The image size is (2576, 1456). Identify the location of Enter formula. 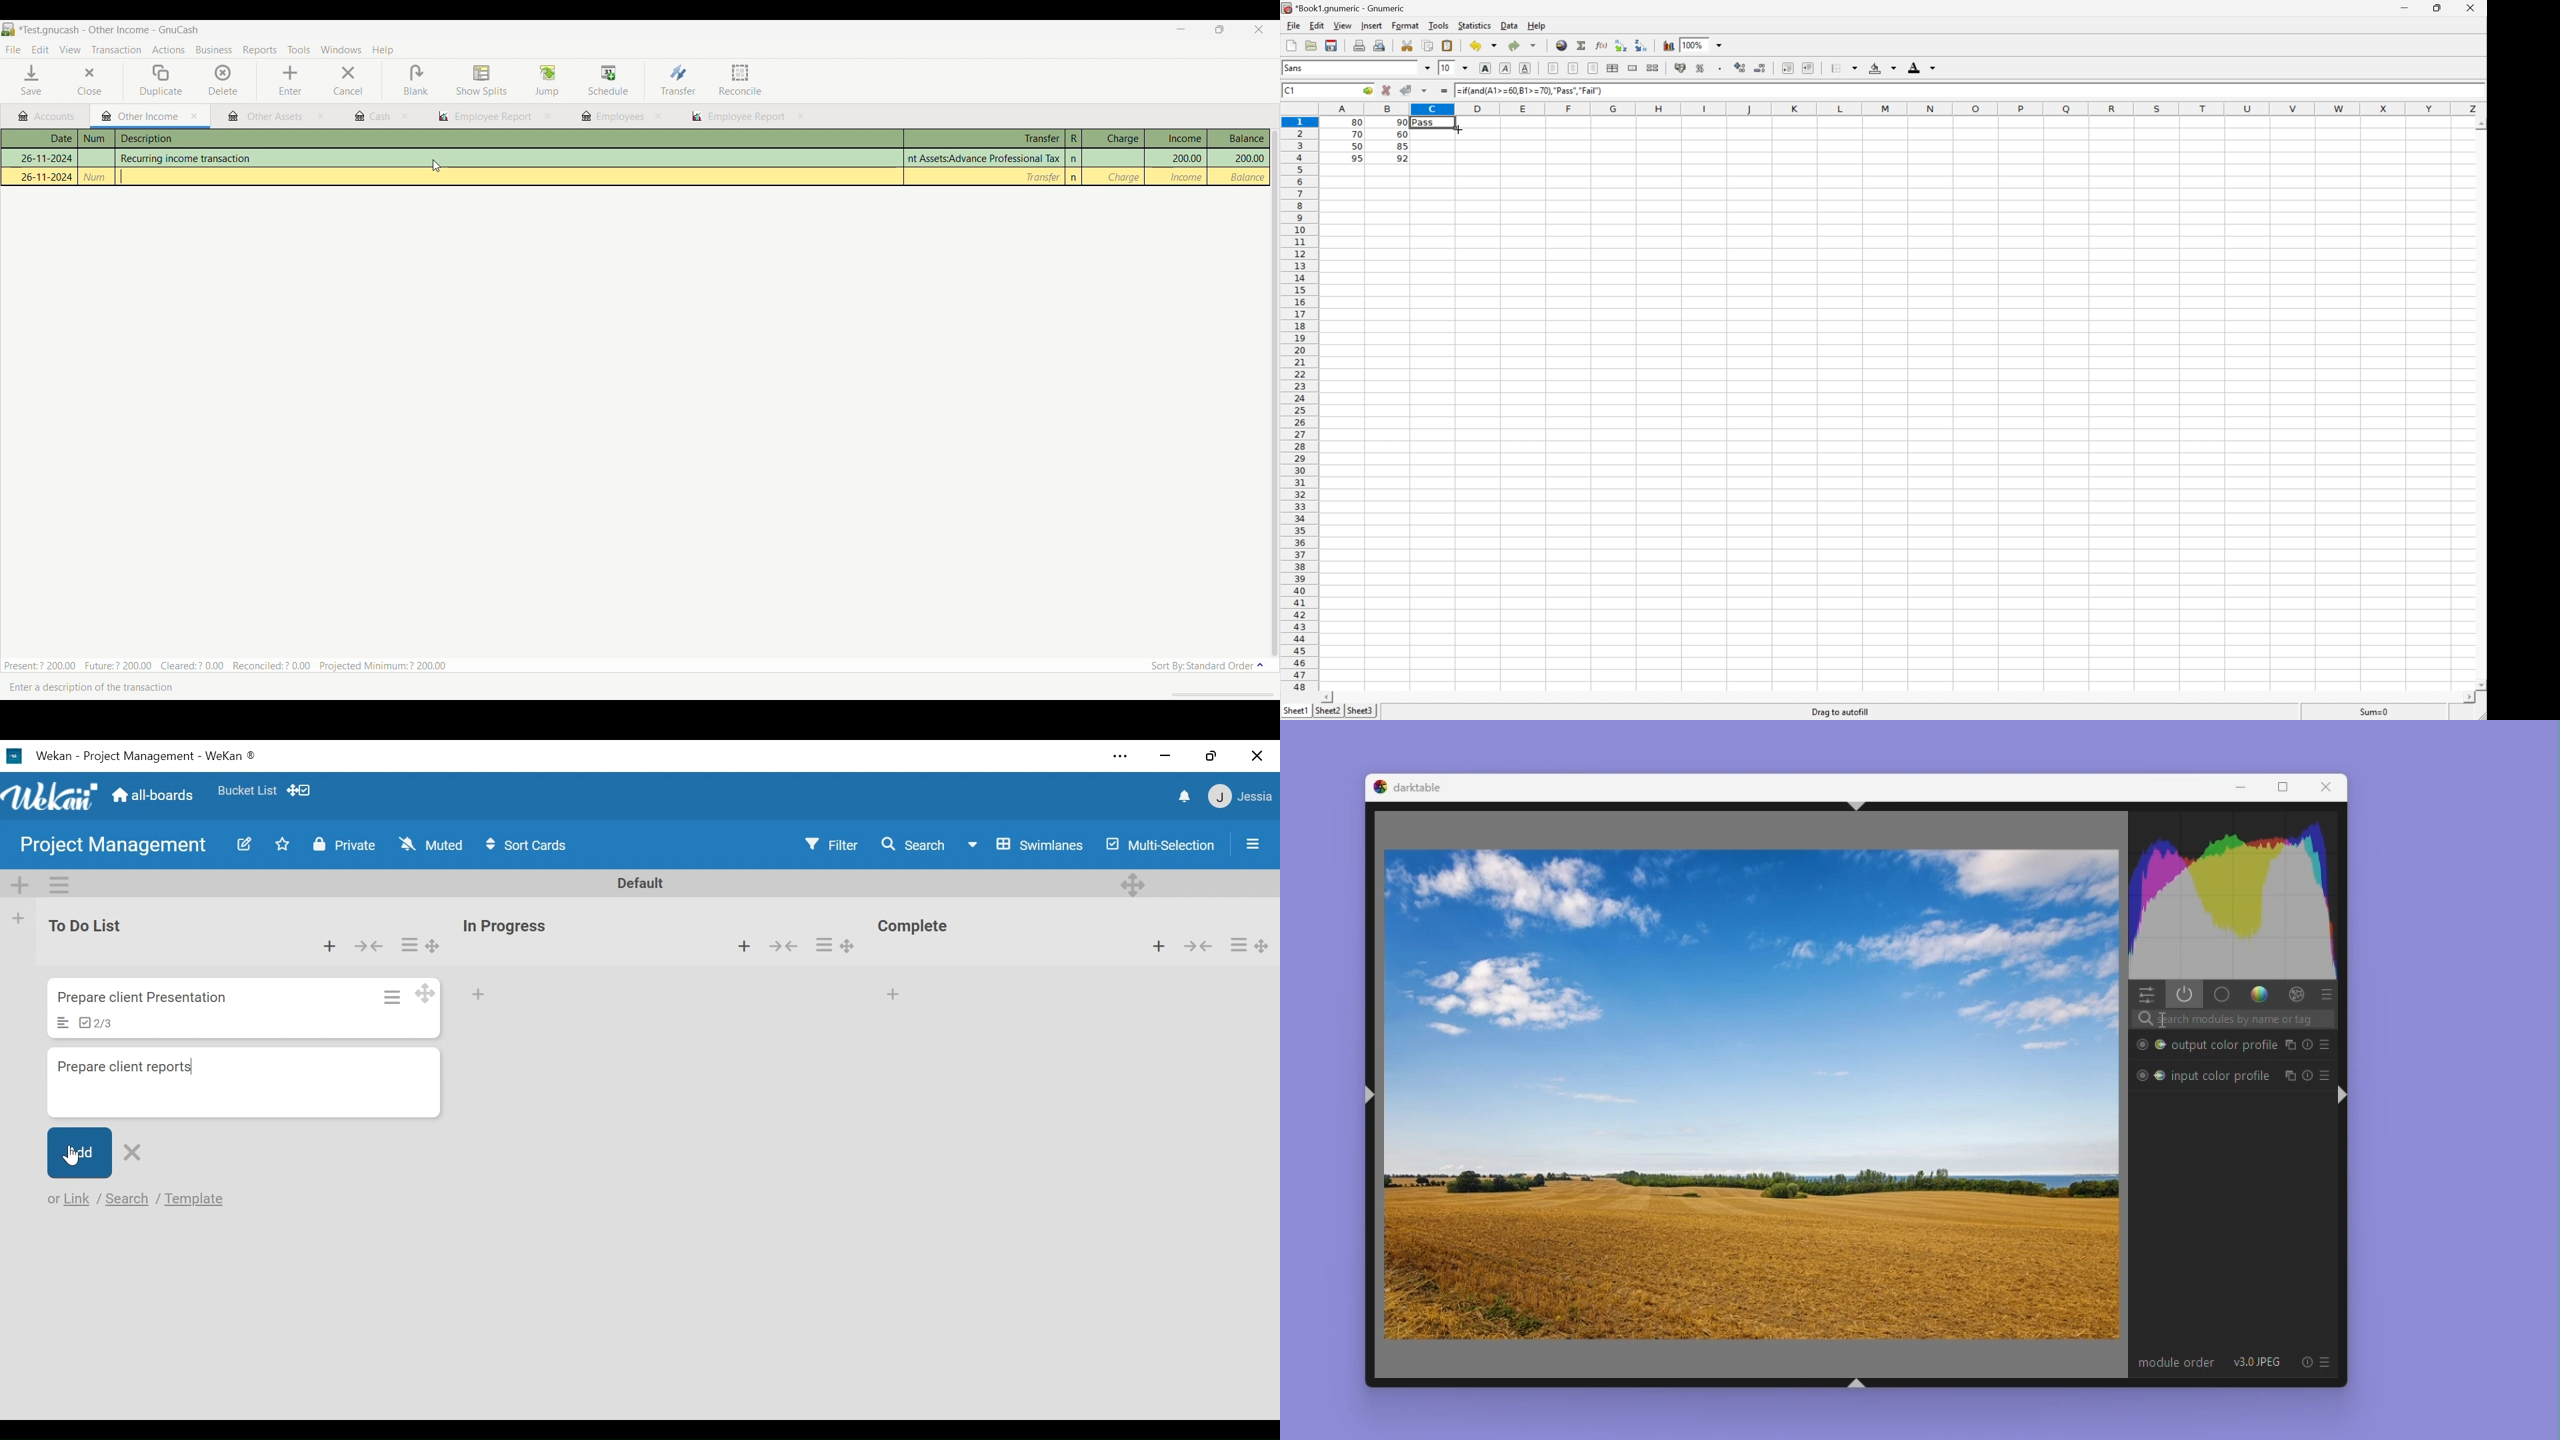
(1444, 91).